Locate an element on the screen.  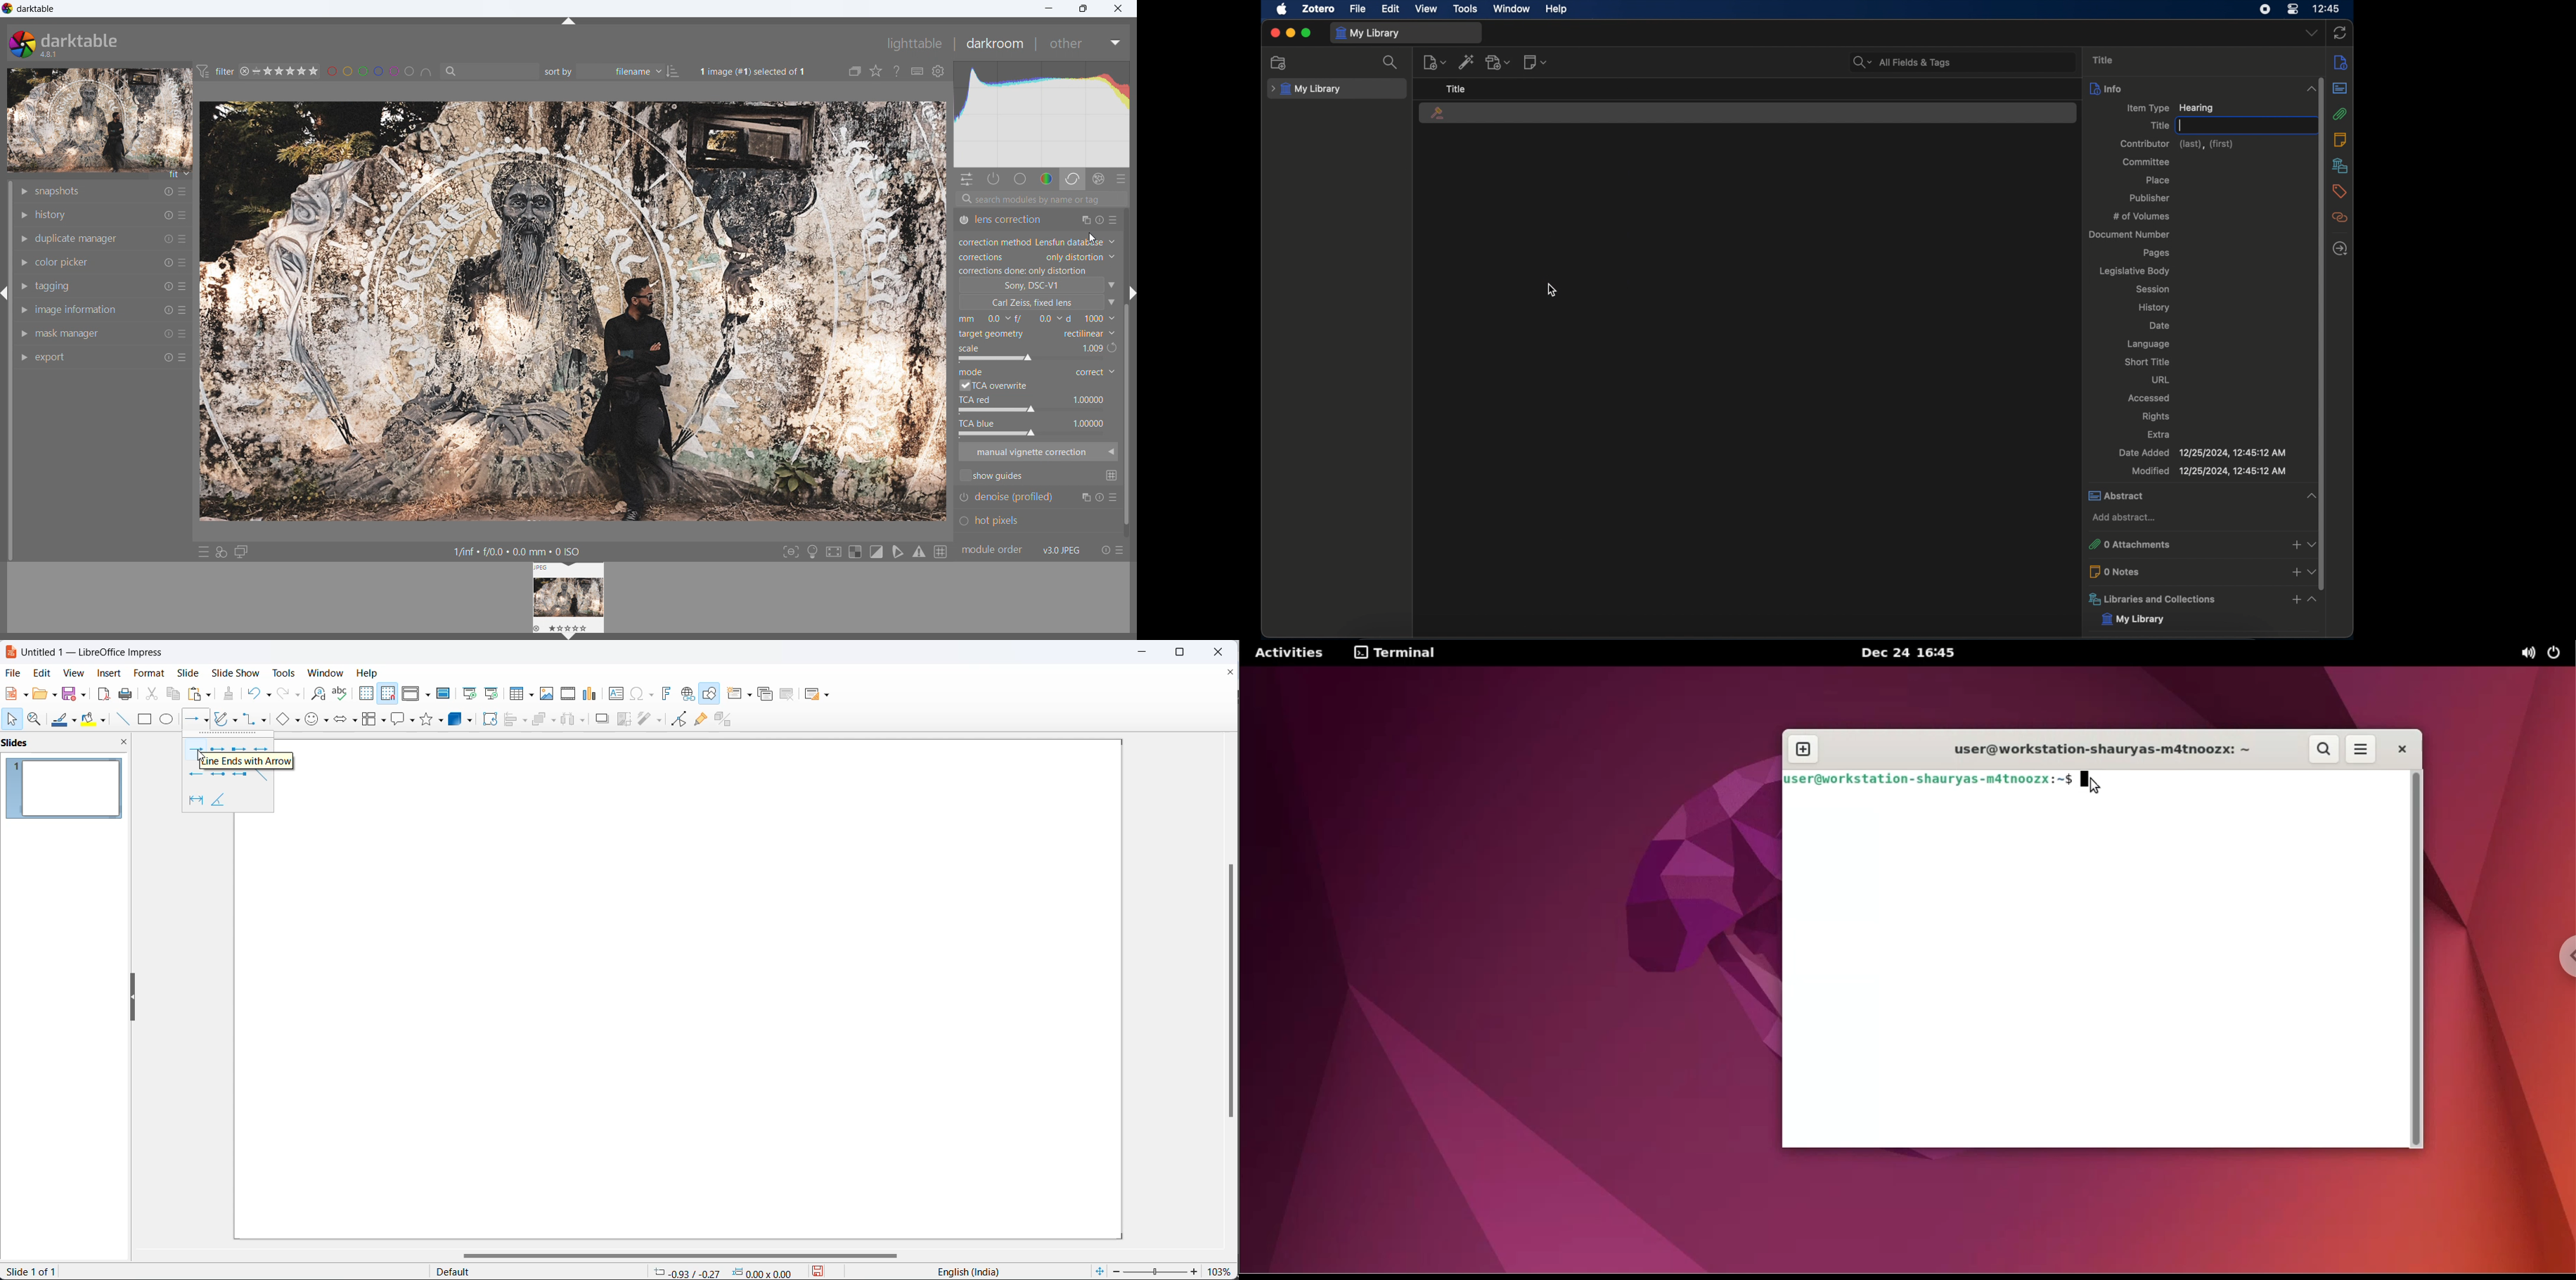
correction type is located at coordinates (998, 257).